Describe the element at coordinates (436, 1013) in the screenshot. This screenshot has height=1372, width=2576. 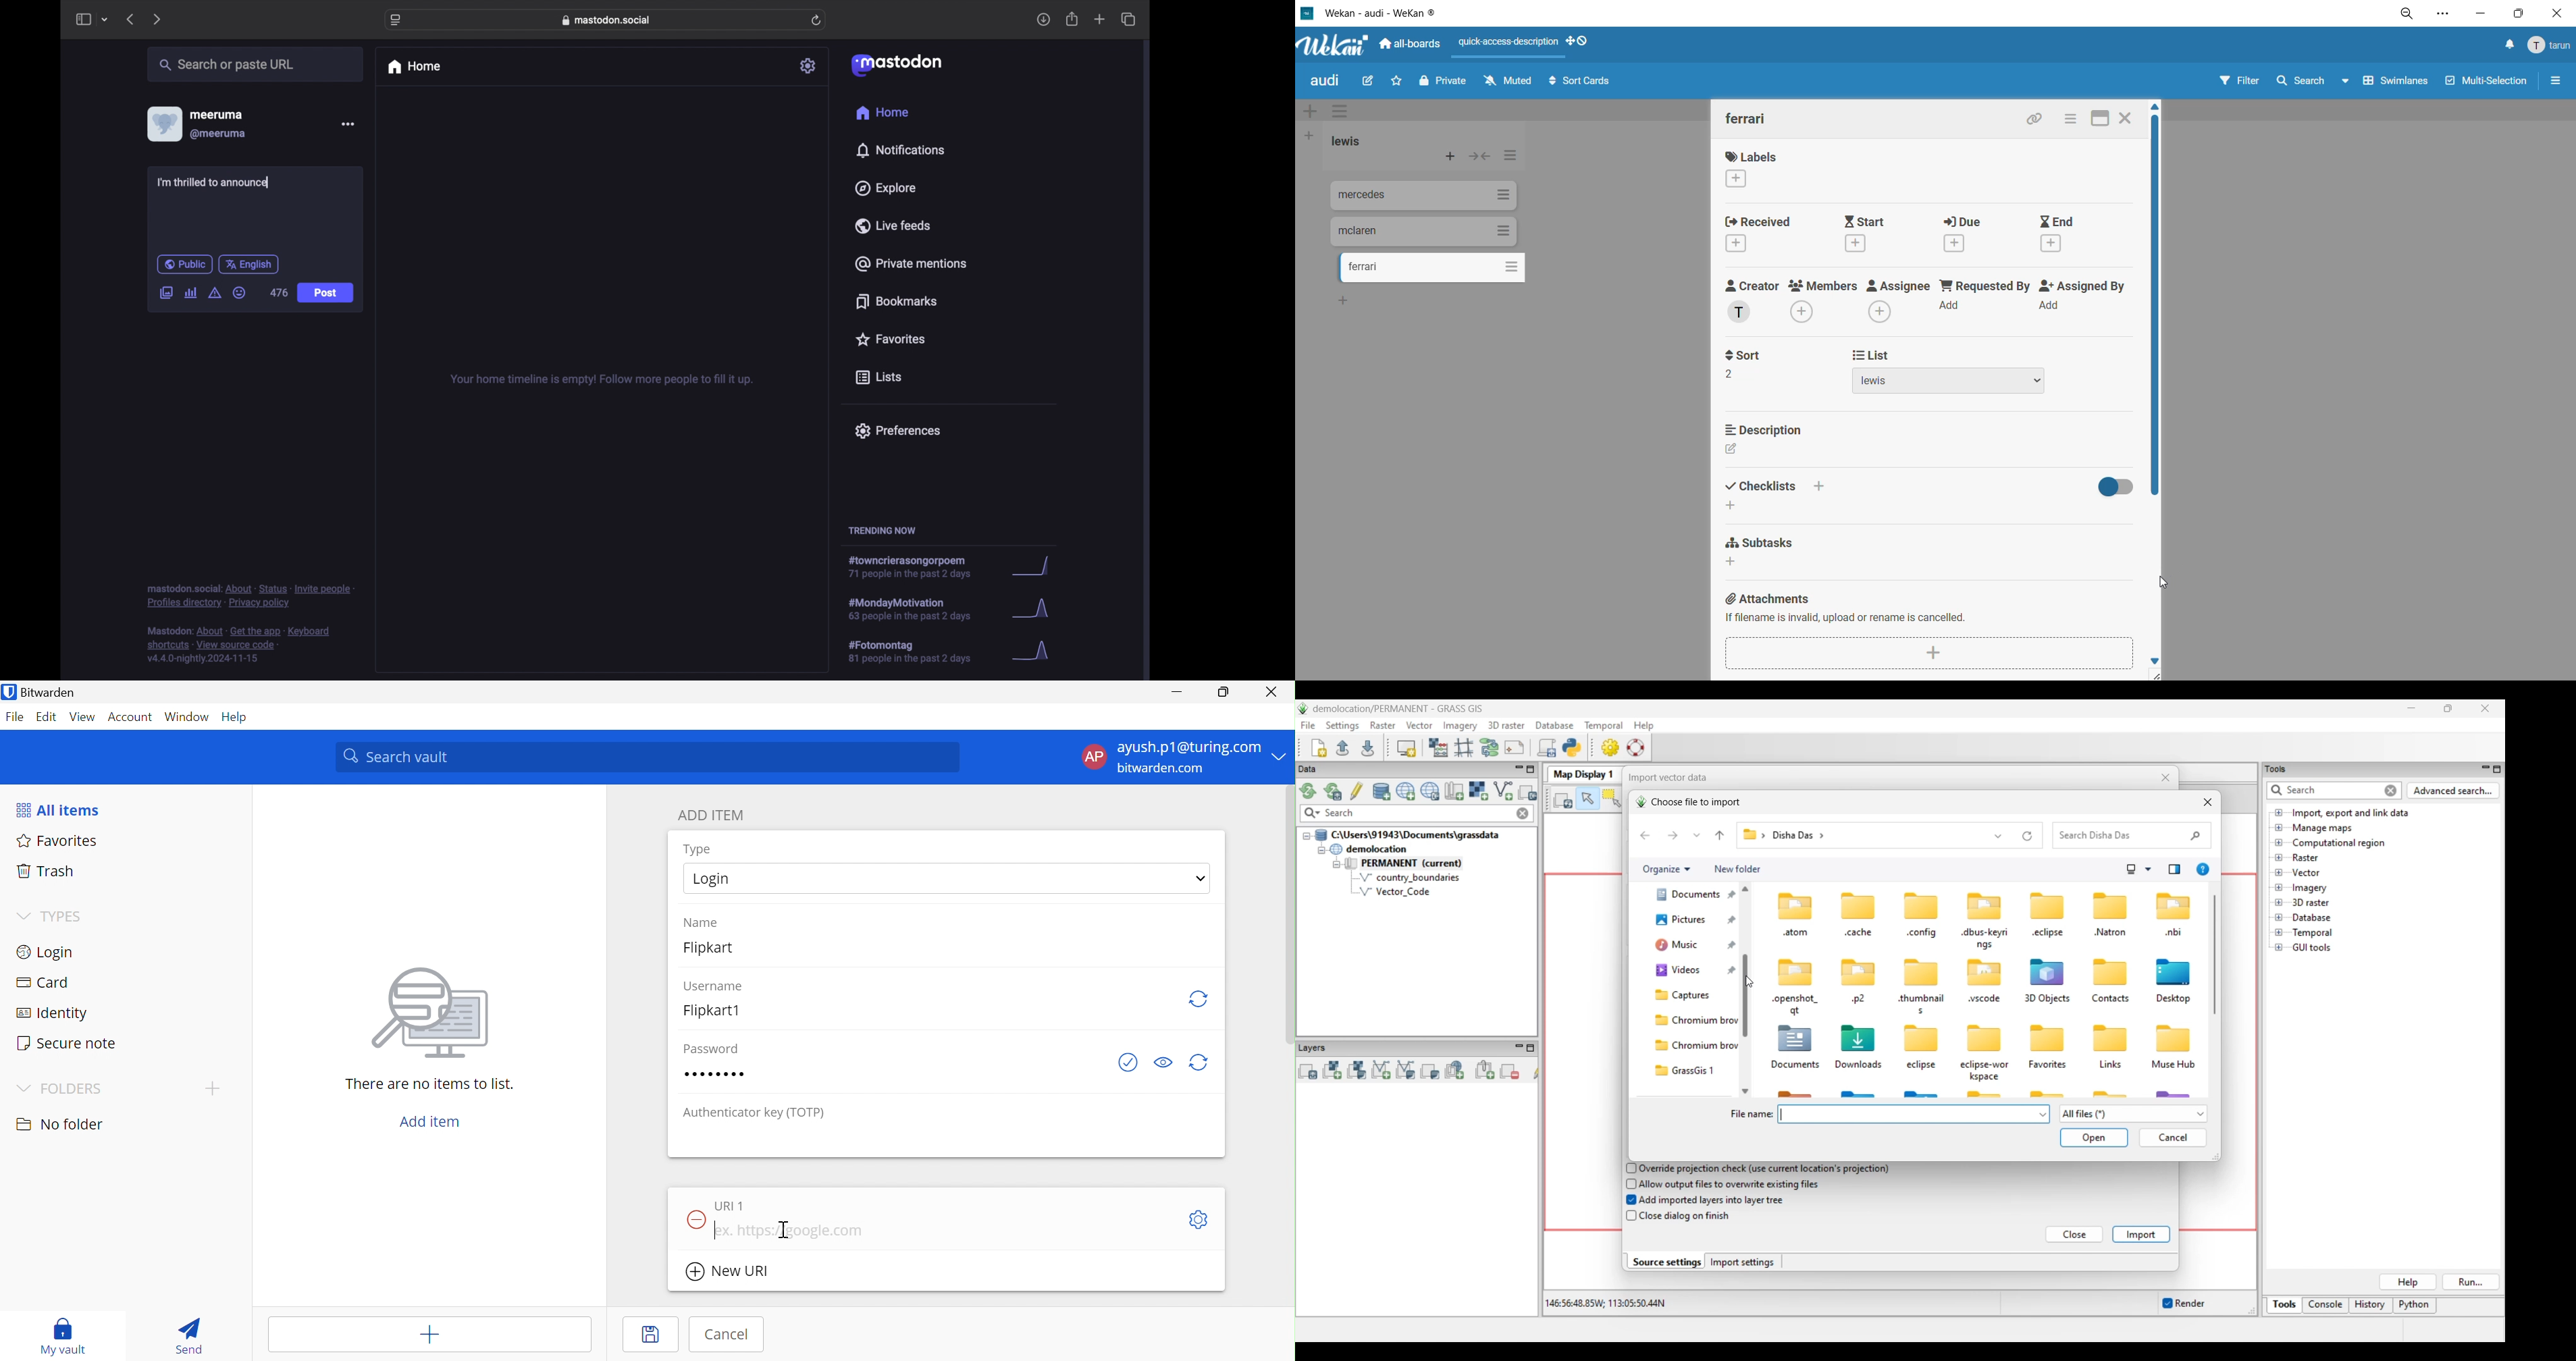
I see `image` at that location.